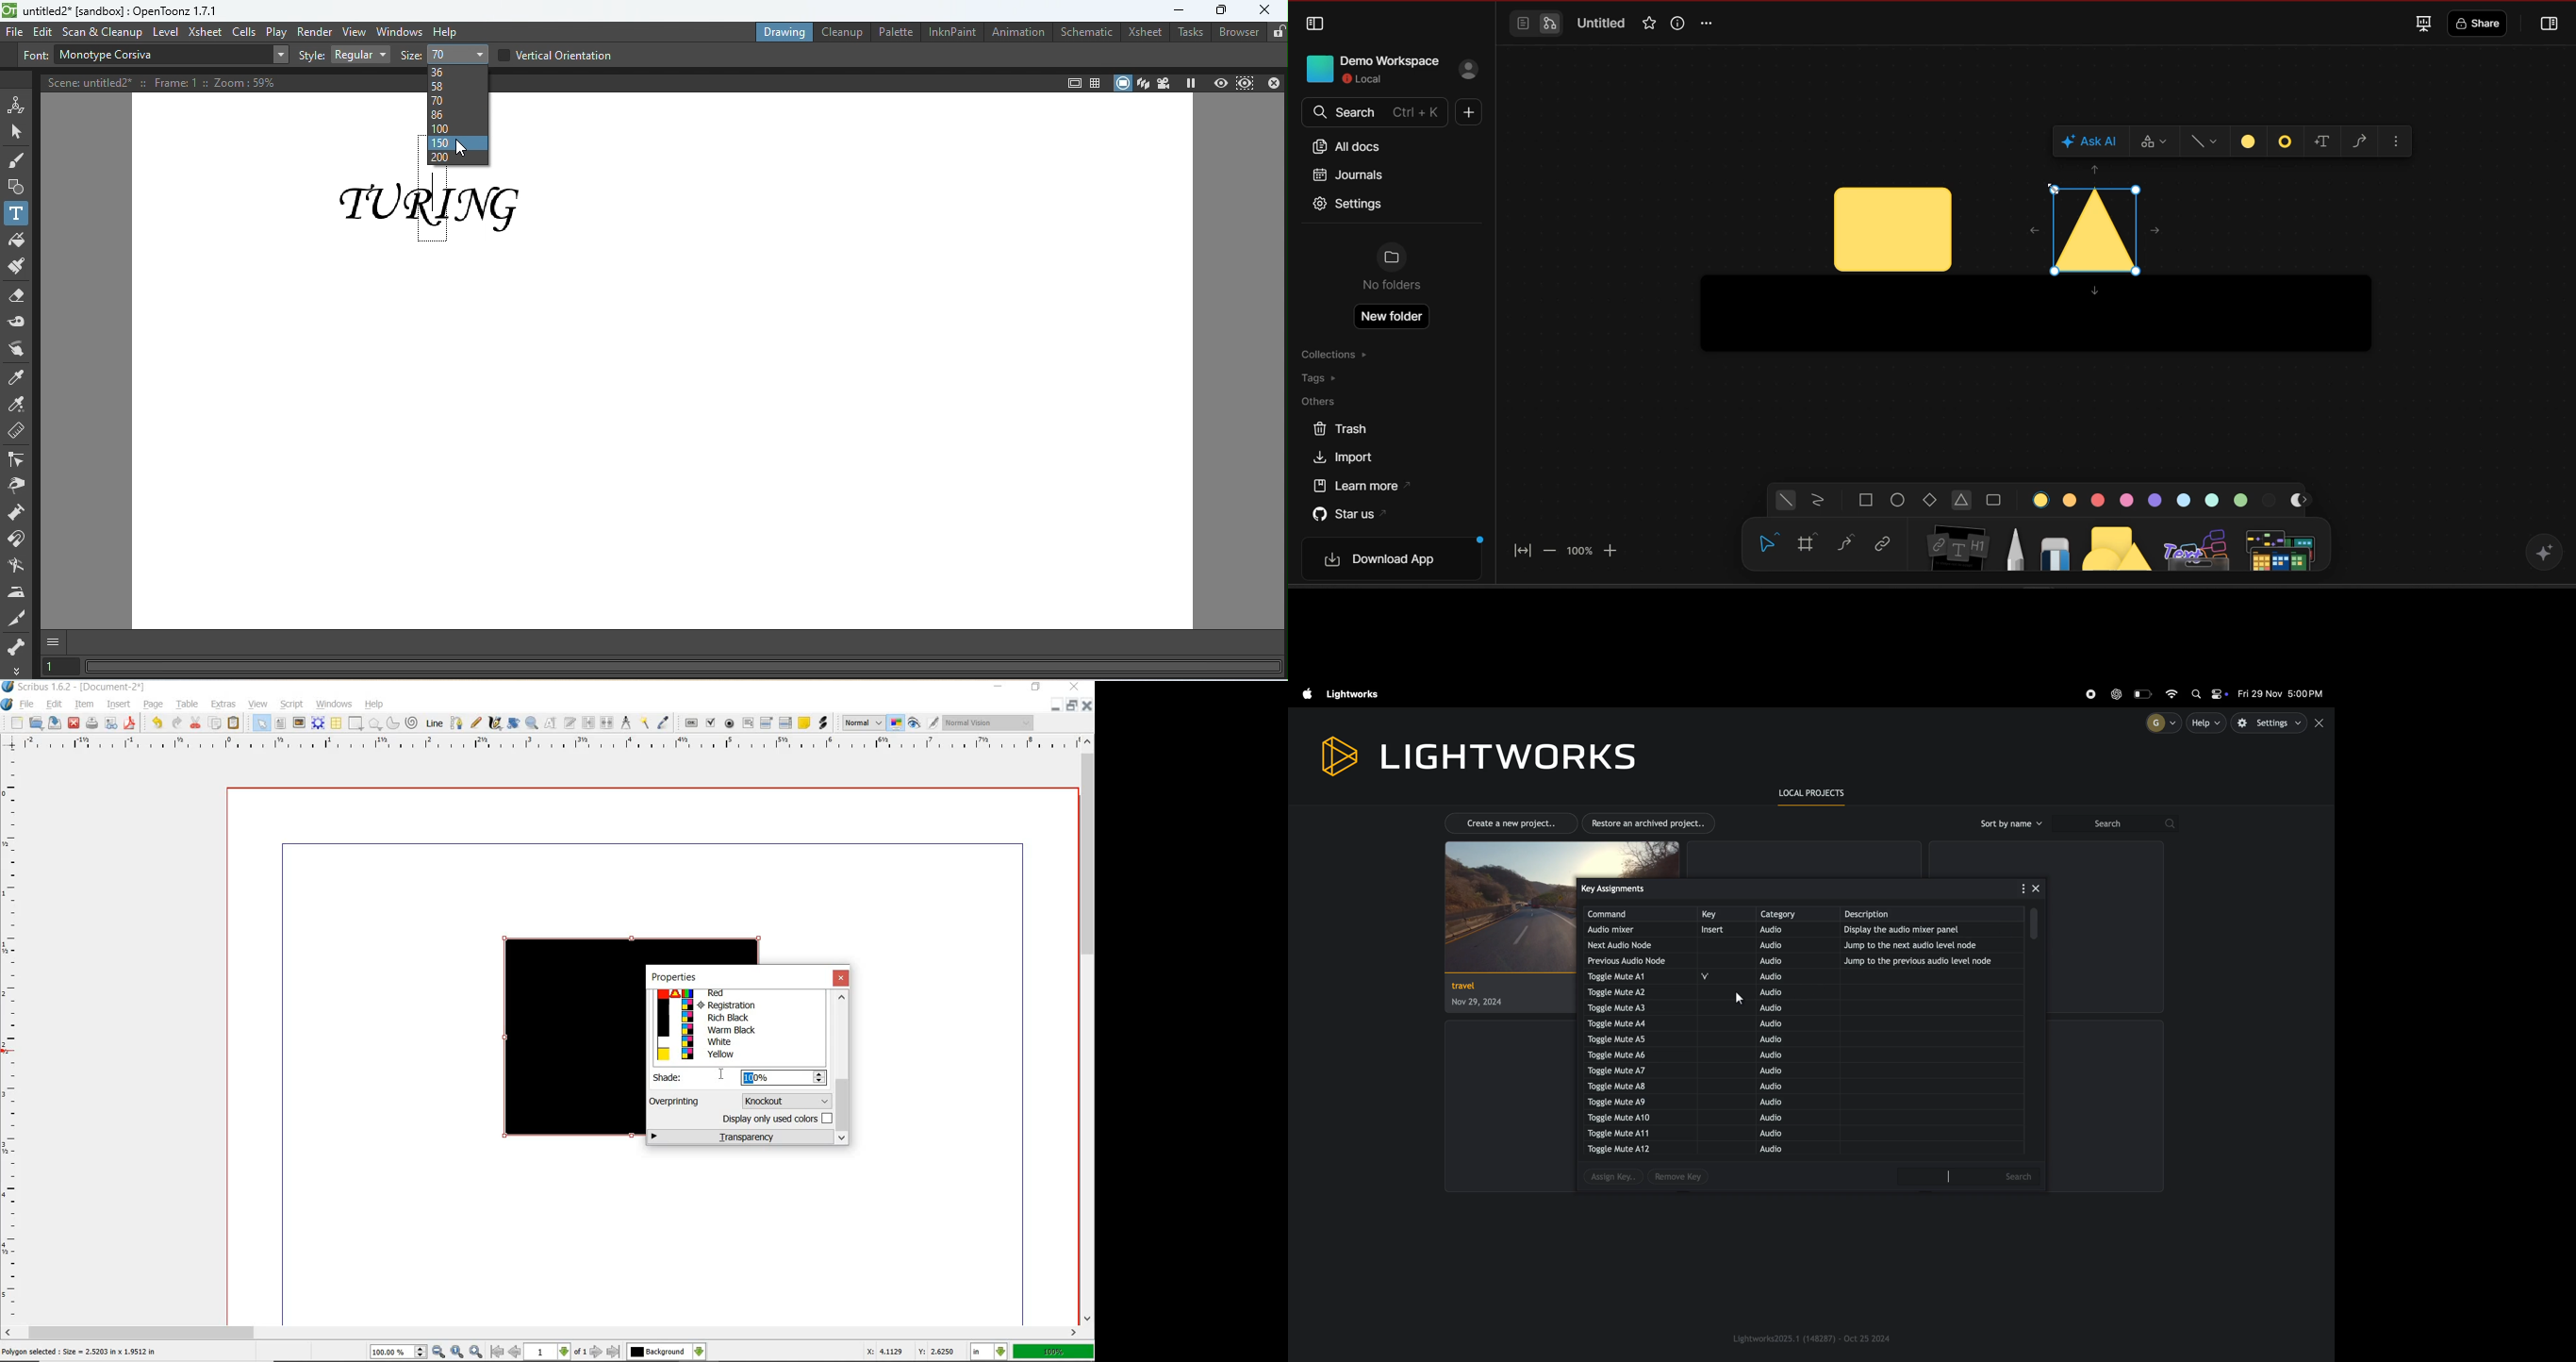 Image resolution: width=2576 pixels, height=1372 pixels. What do you see at coordinates (824, 723) in the screenshot?
I see `link annotation` at bounding box center [824, 723].